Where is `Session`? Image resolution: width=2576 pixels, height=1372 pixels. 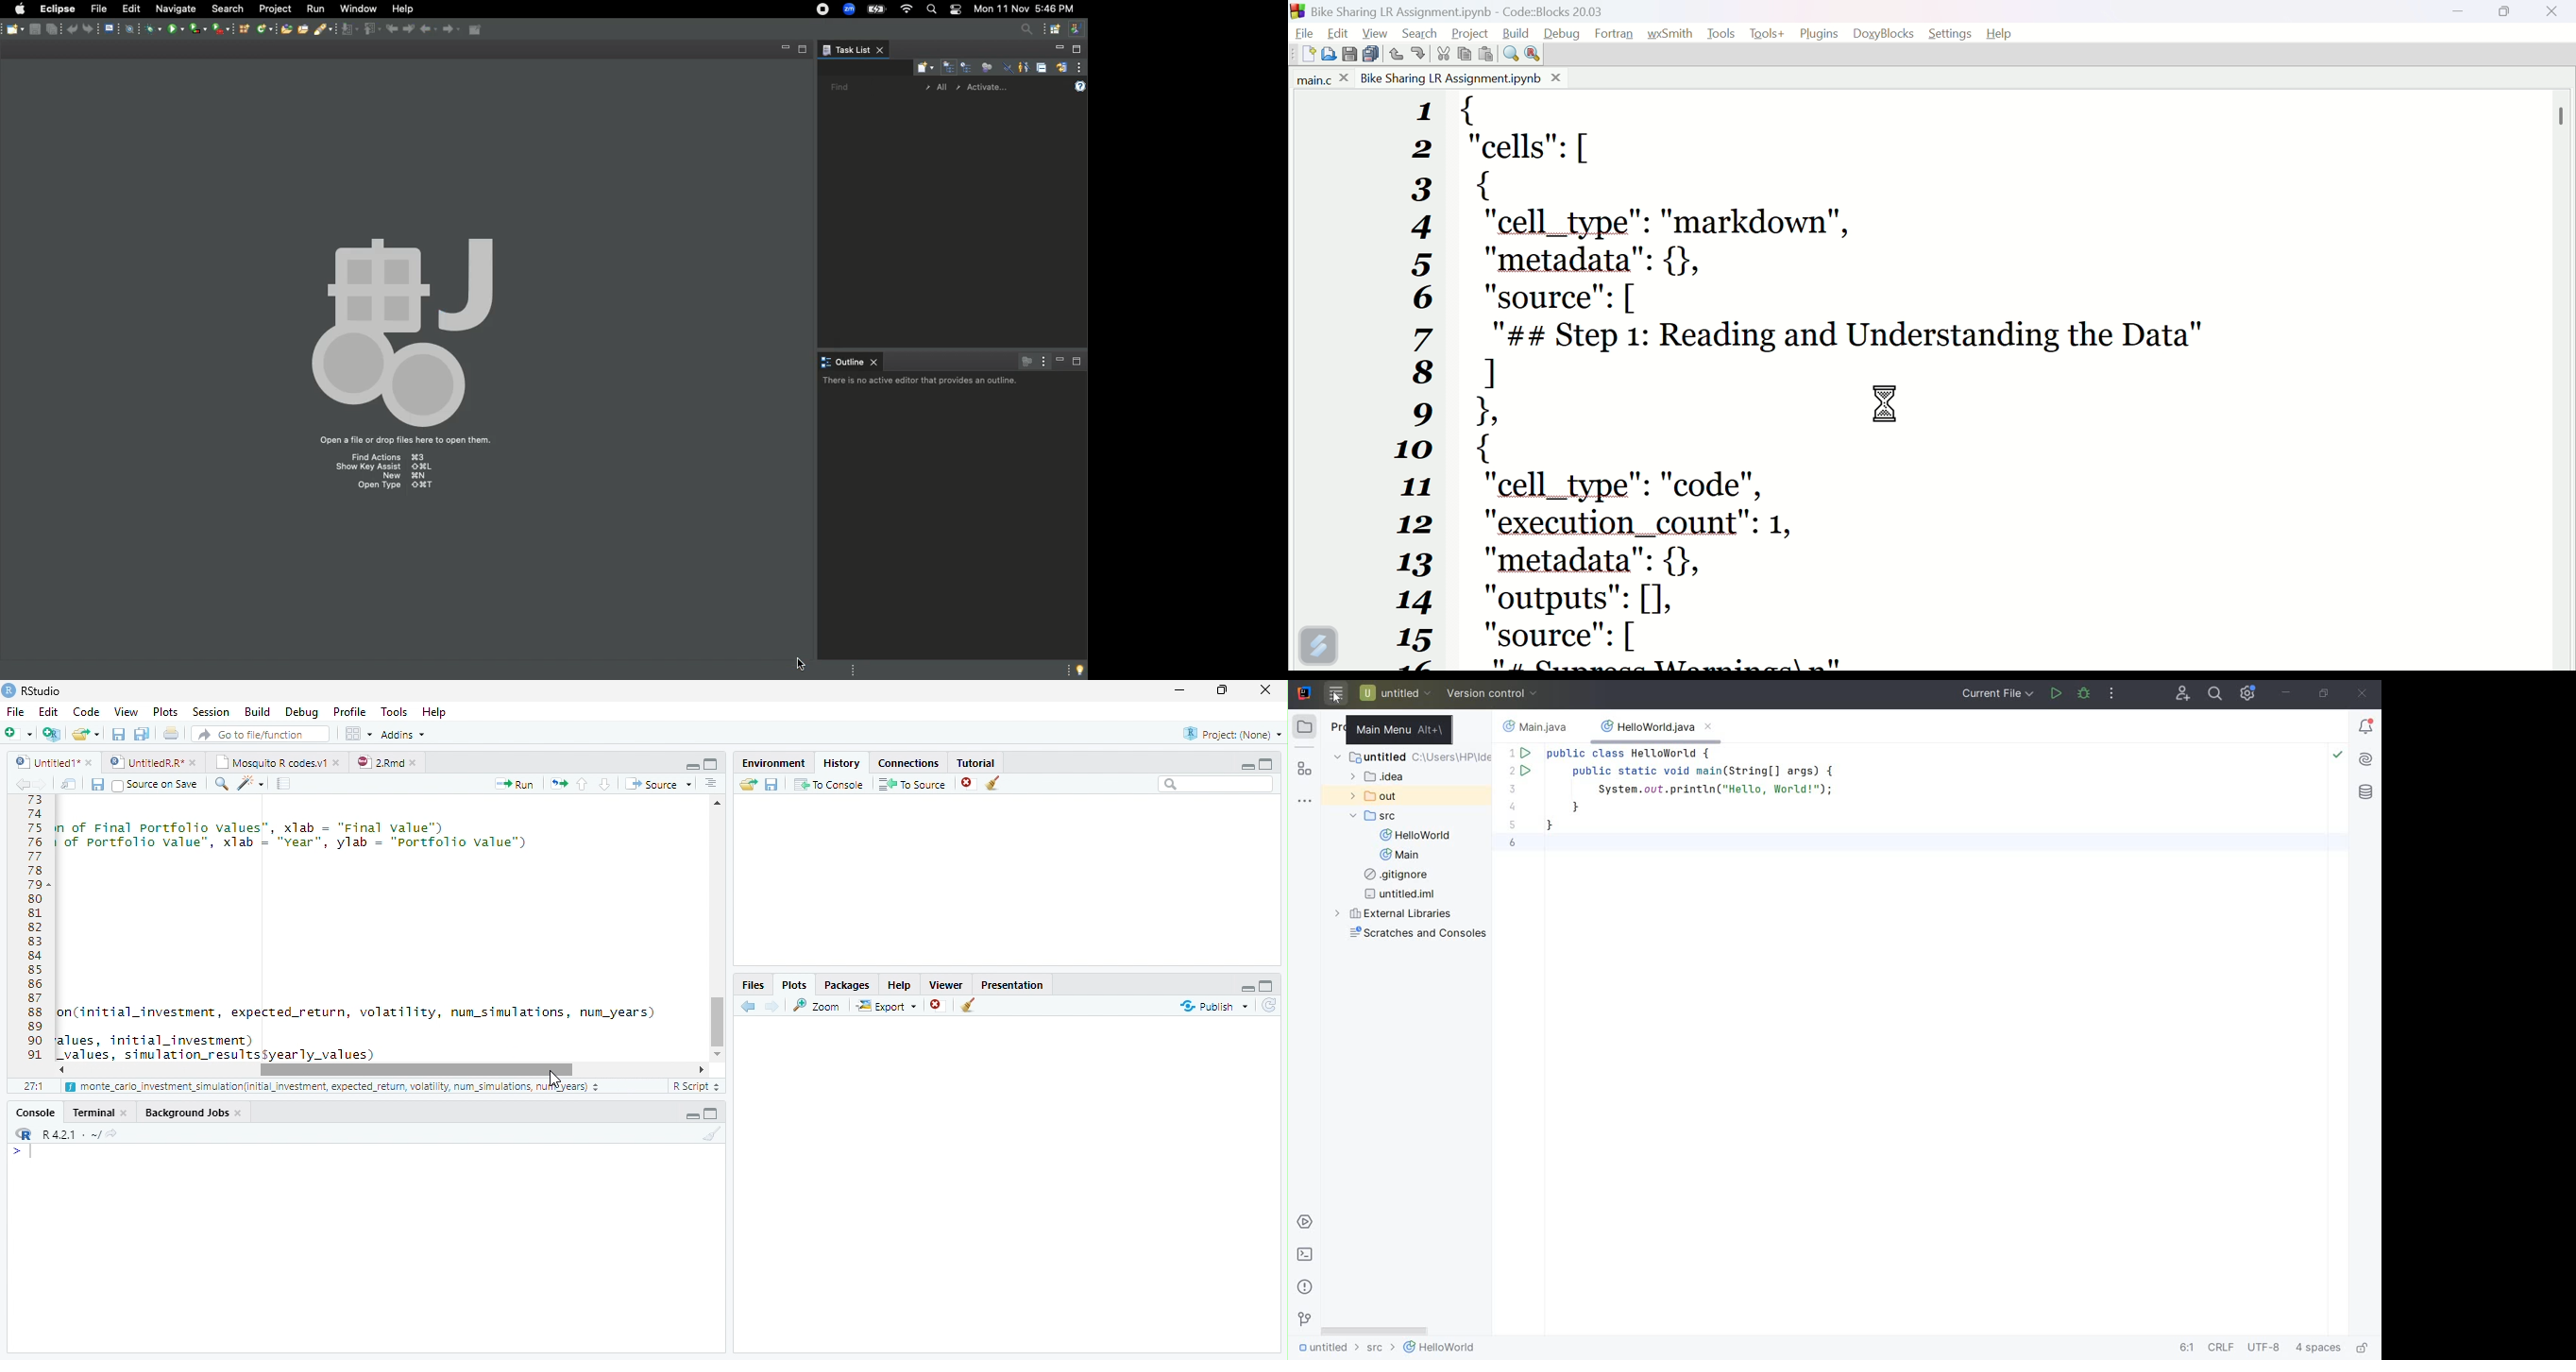
Session is located at coordinates (210, 711).